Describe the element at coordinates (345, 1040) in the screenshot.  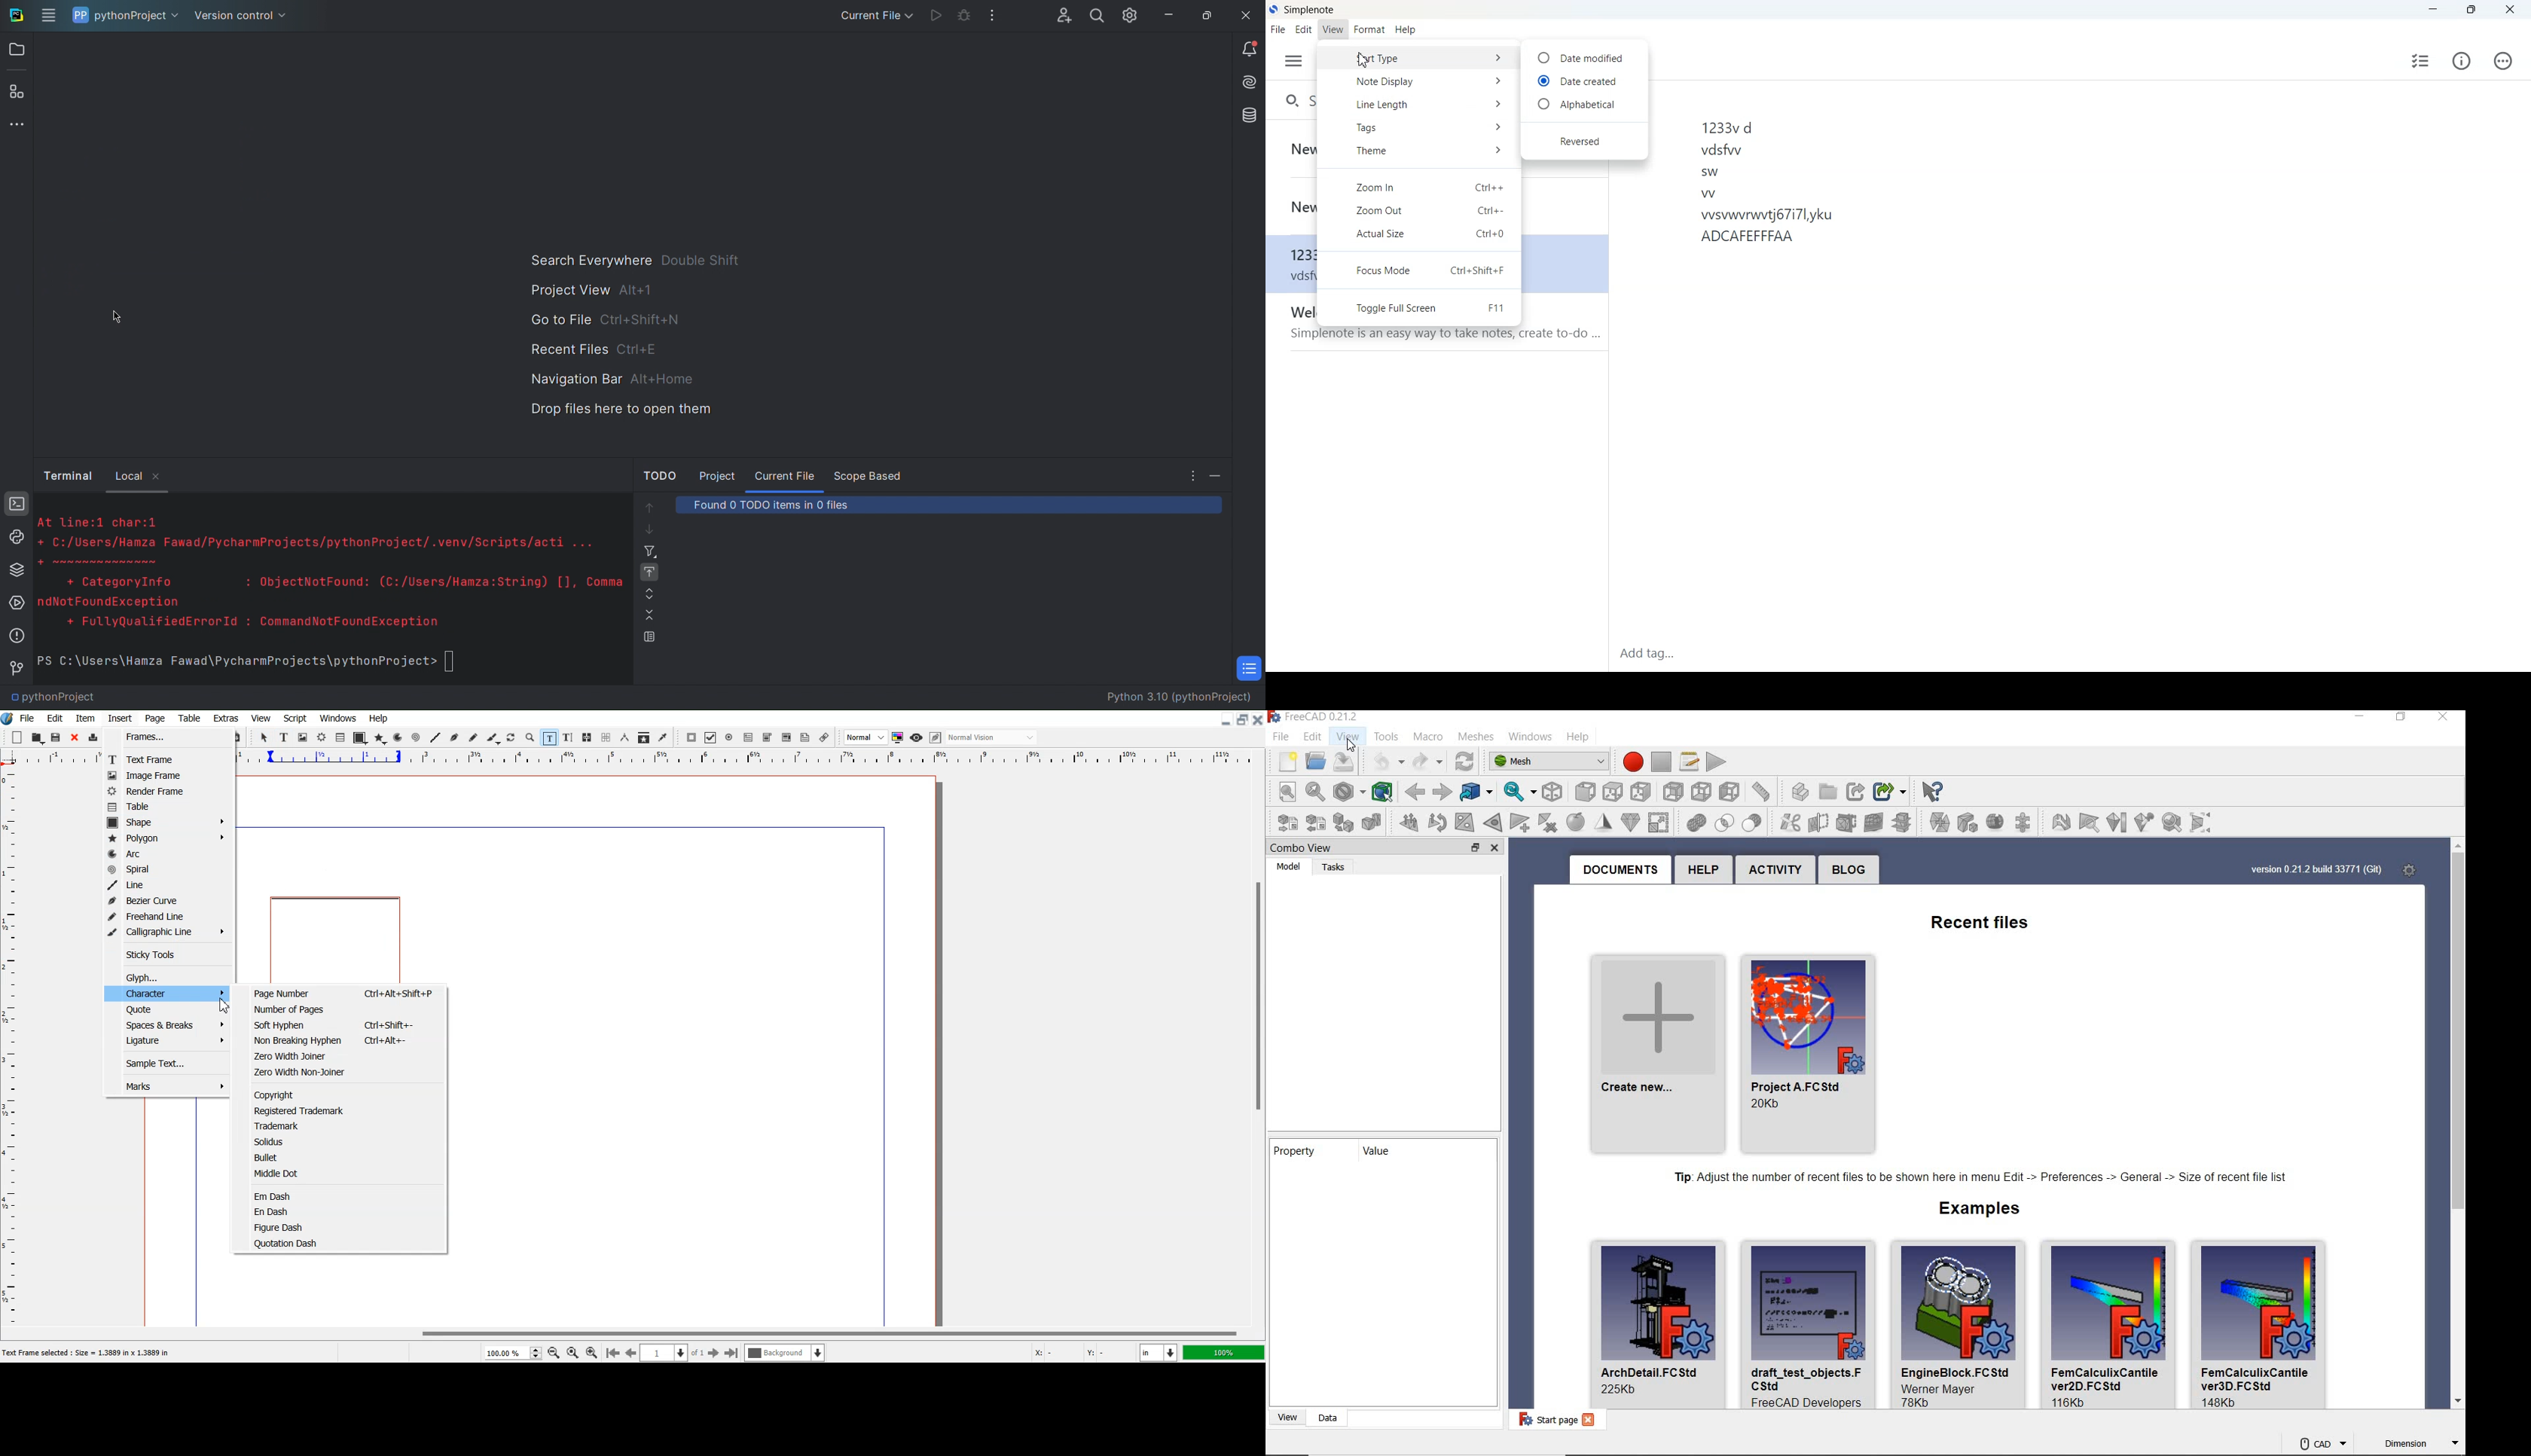
I see `Non Breaking Hyphen` at that location.